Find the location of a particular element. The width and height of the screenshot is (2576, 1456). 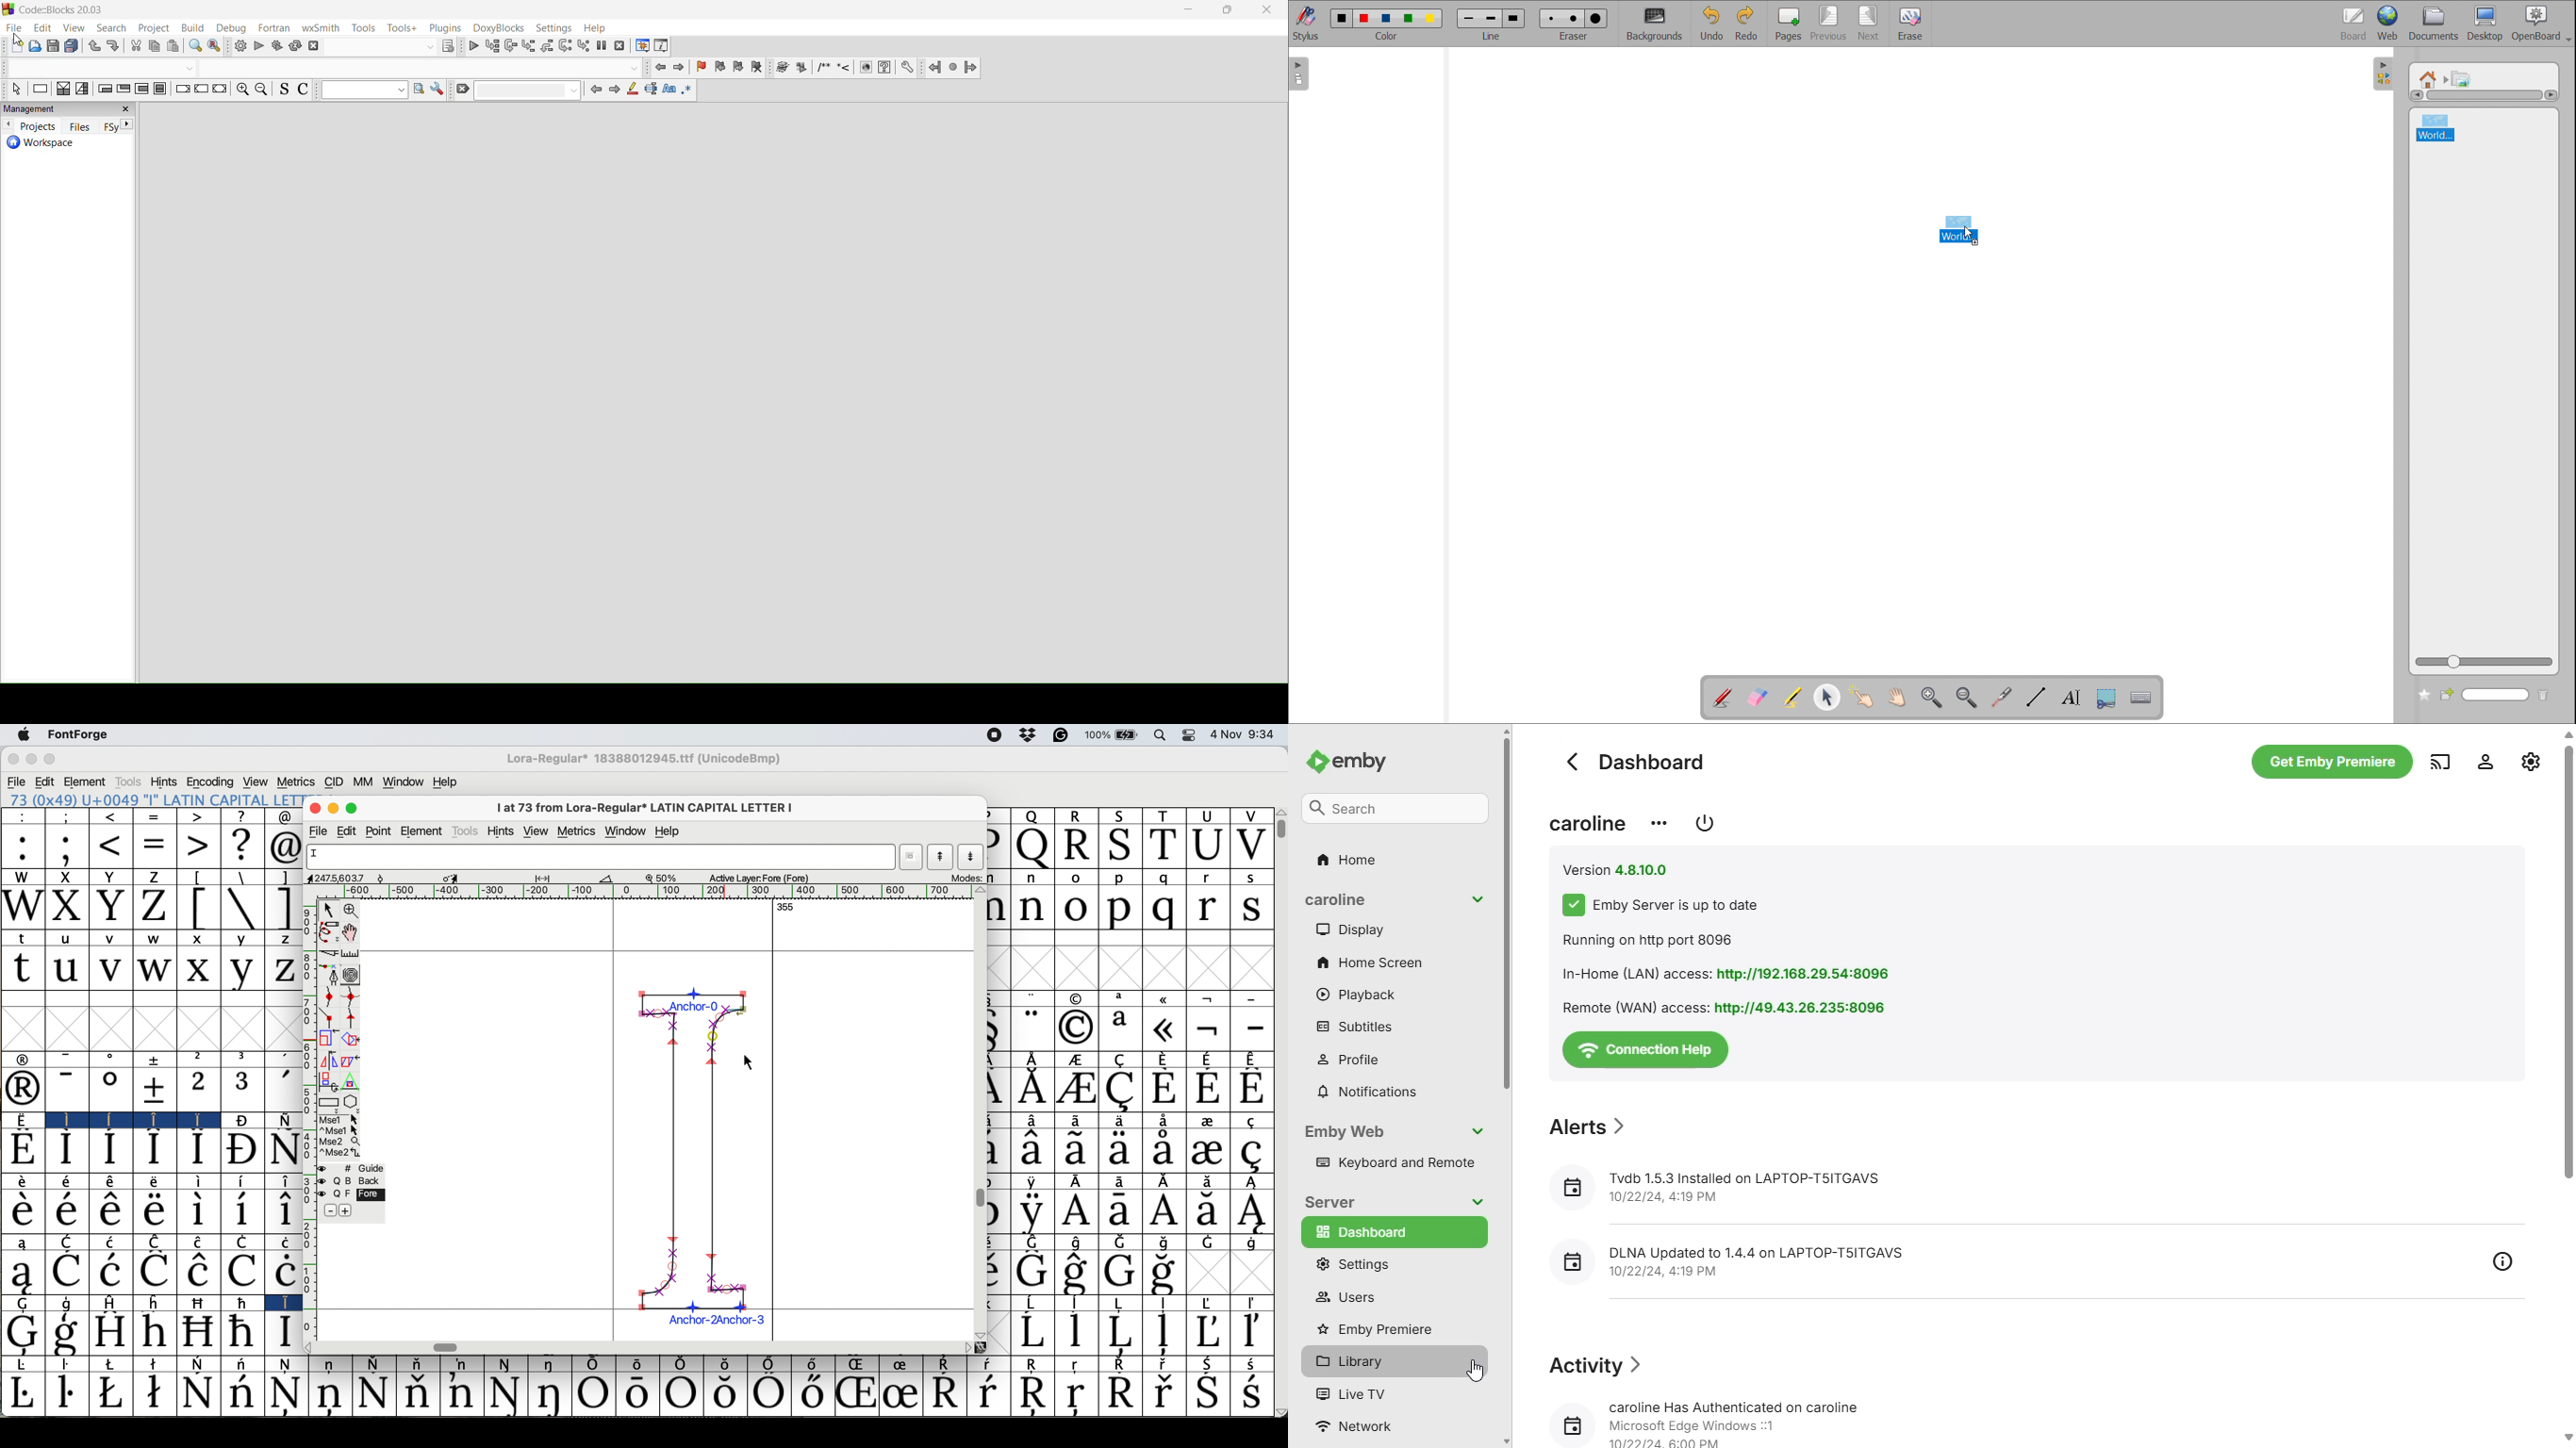

Symbol is located at coordinates (1118, 1333).